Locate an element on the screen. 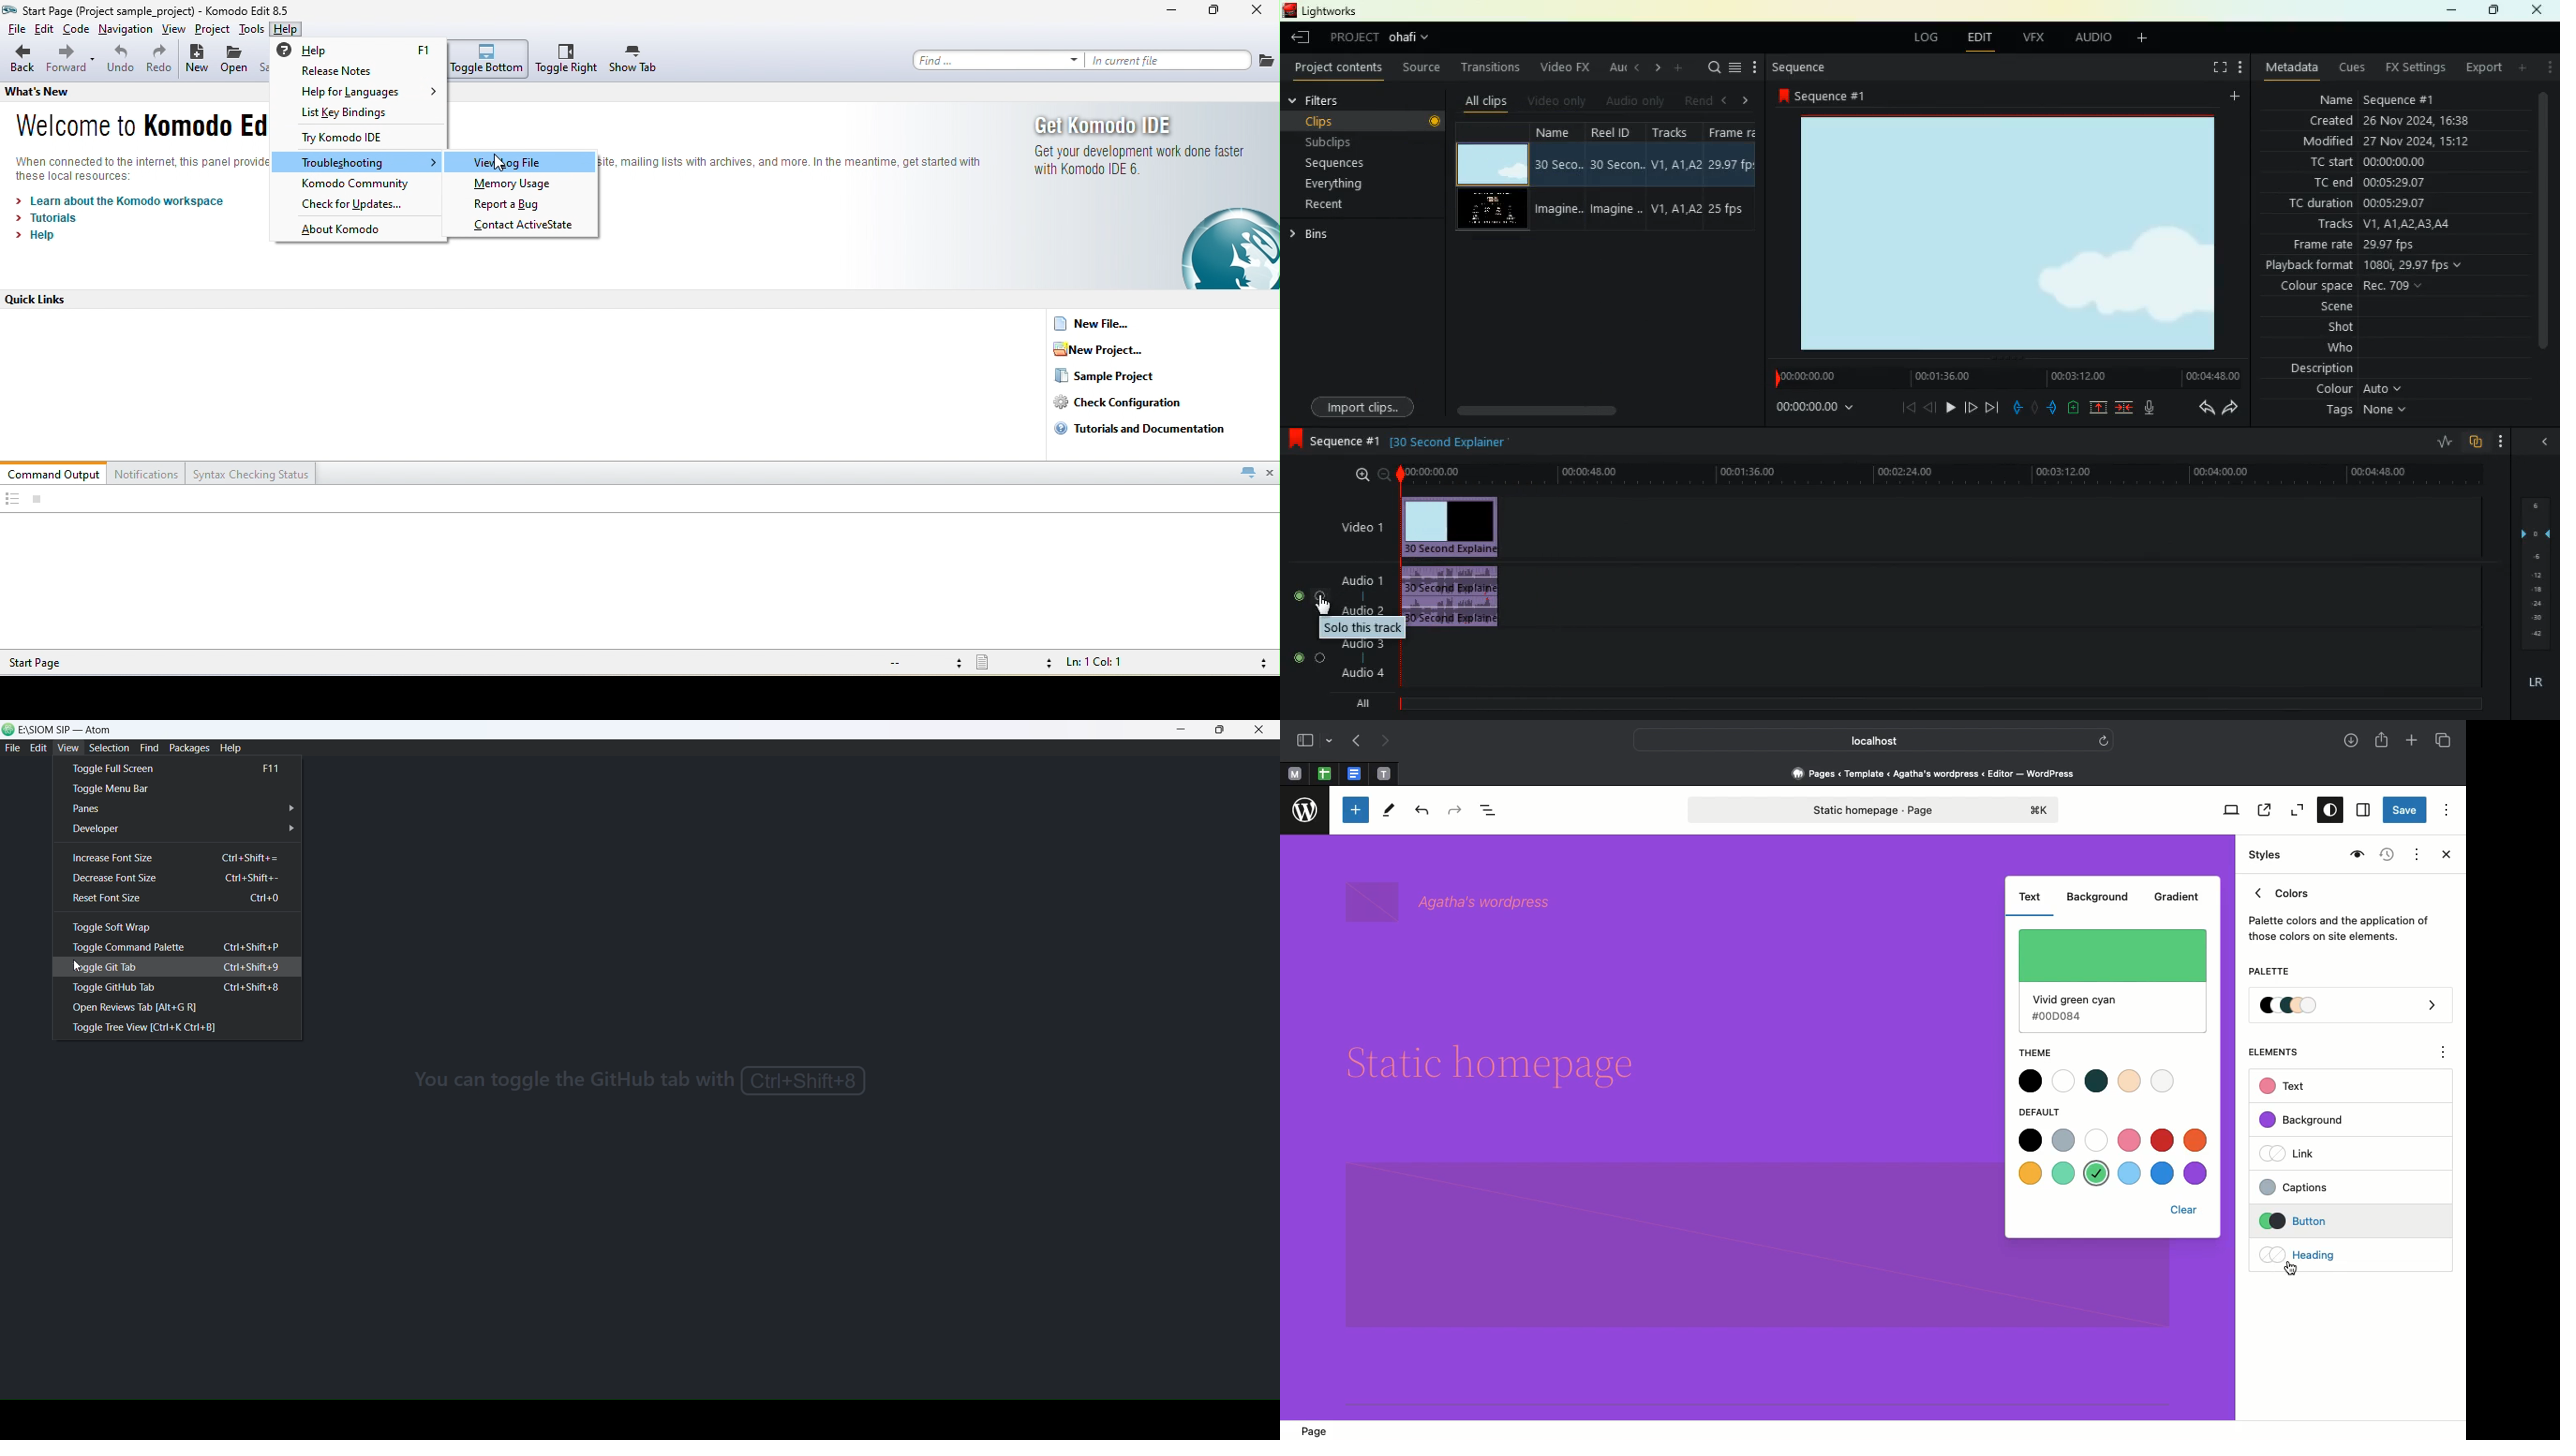  Zoom out is located at coordinates (2295, 811).